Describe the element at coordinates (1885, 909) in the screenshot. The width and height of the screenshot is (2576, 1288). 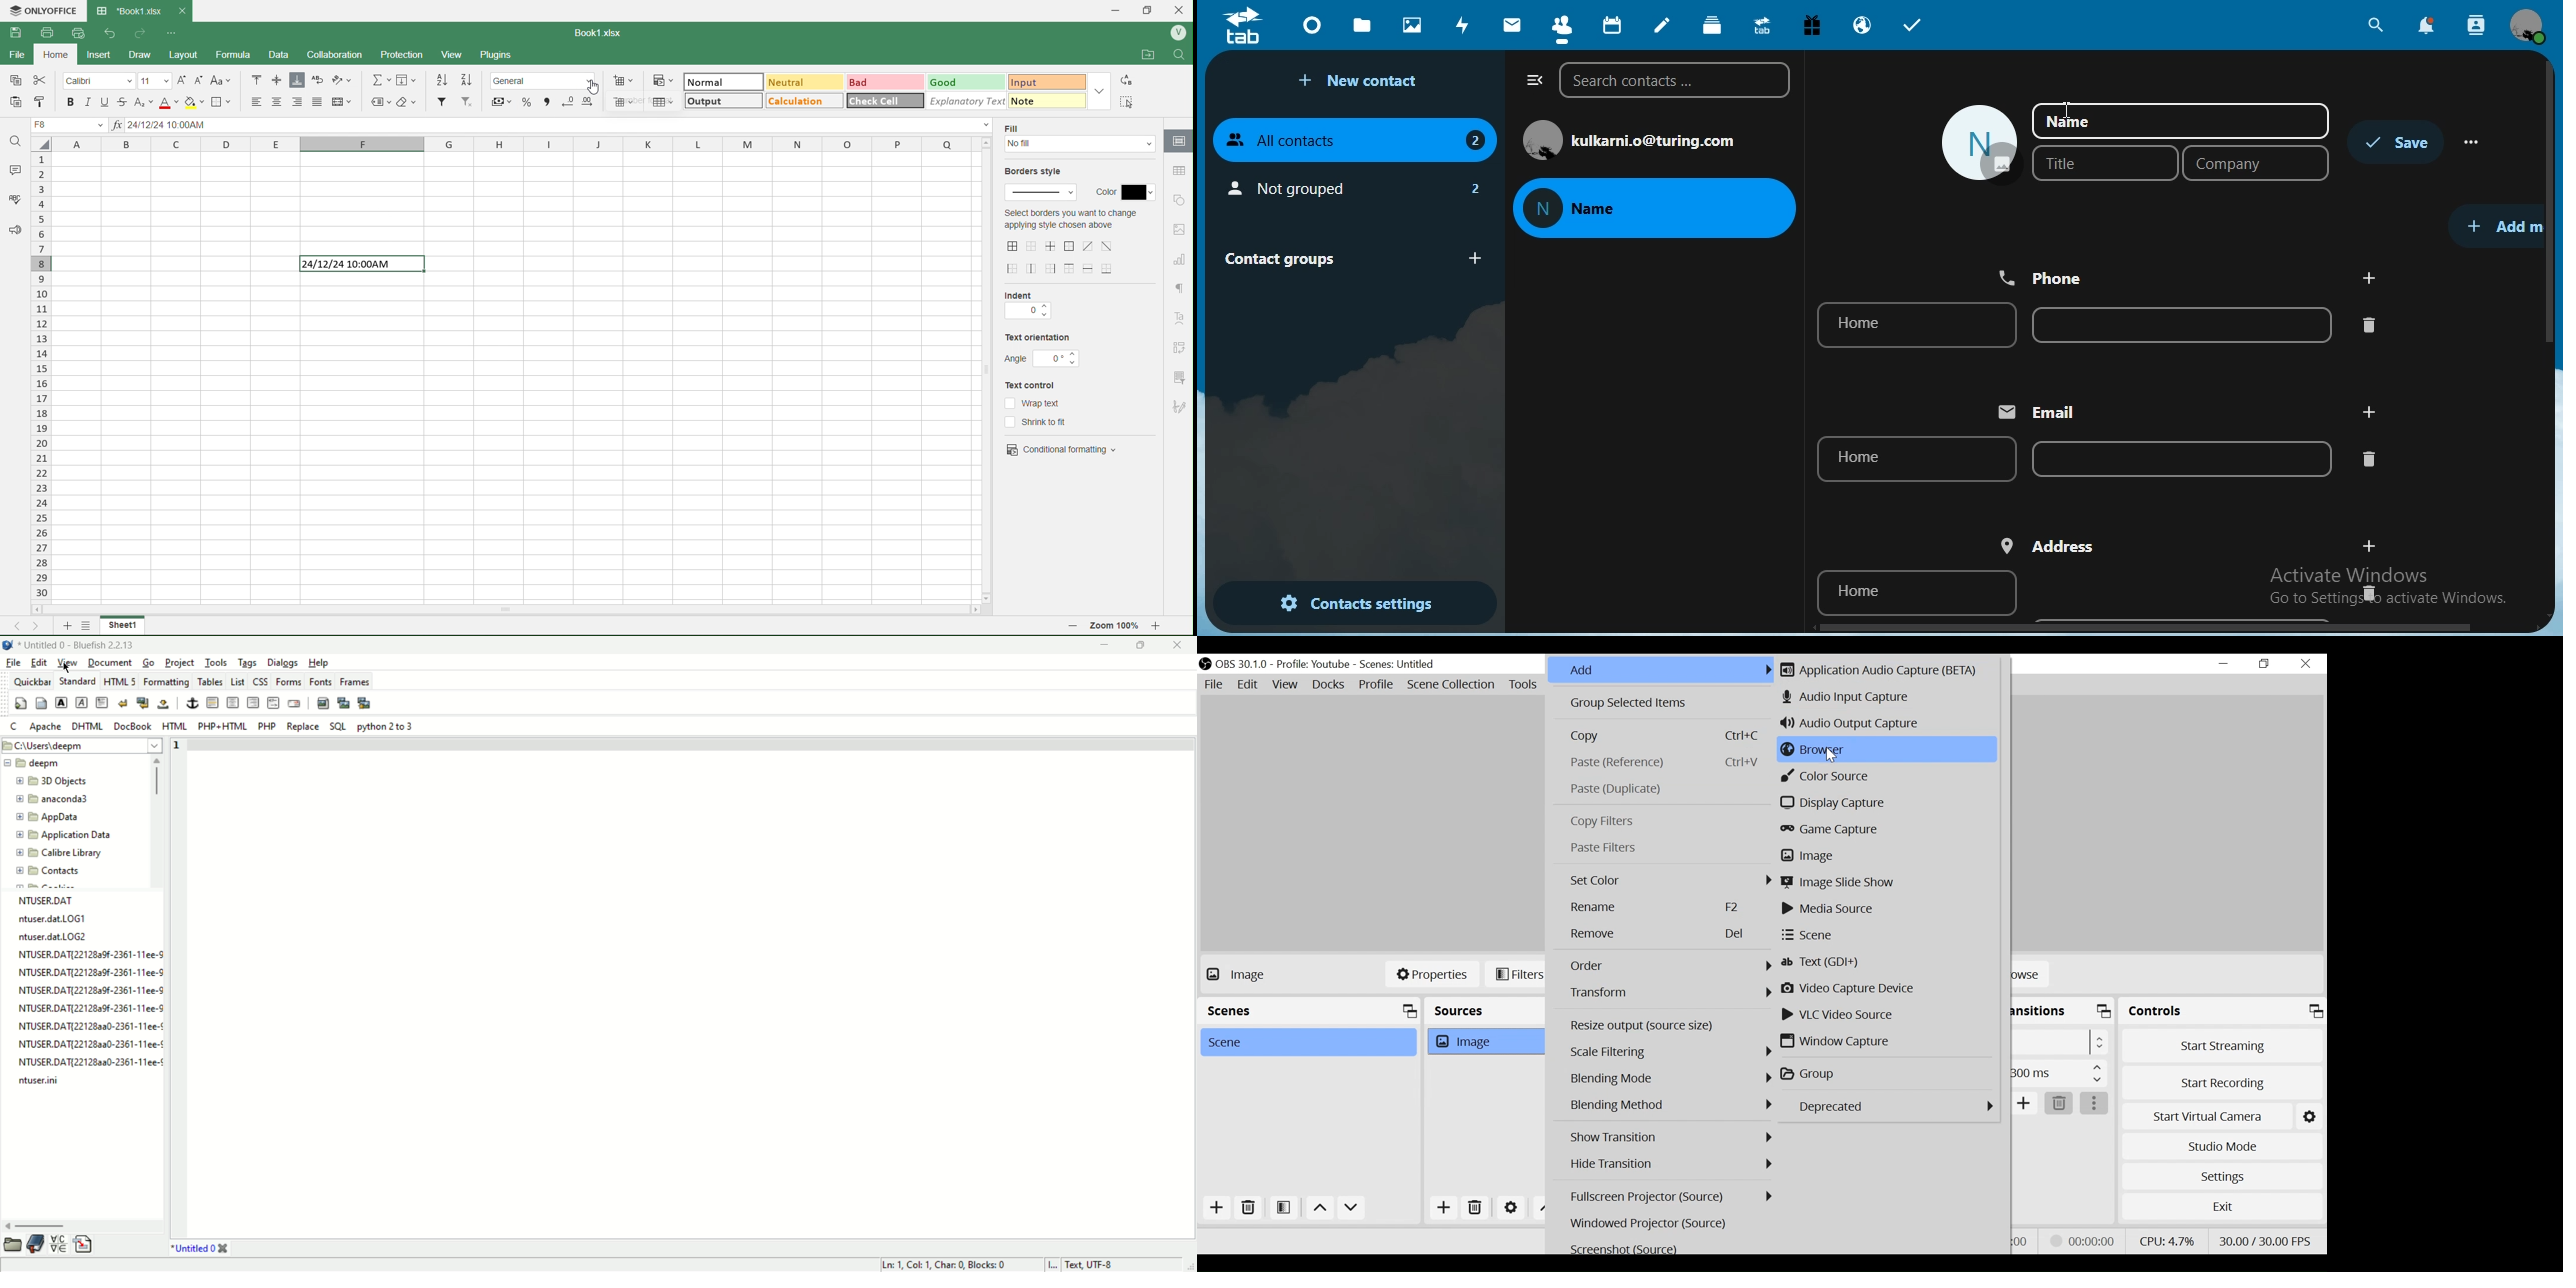
I see `Media Source` at that location.